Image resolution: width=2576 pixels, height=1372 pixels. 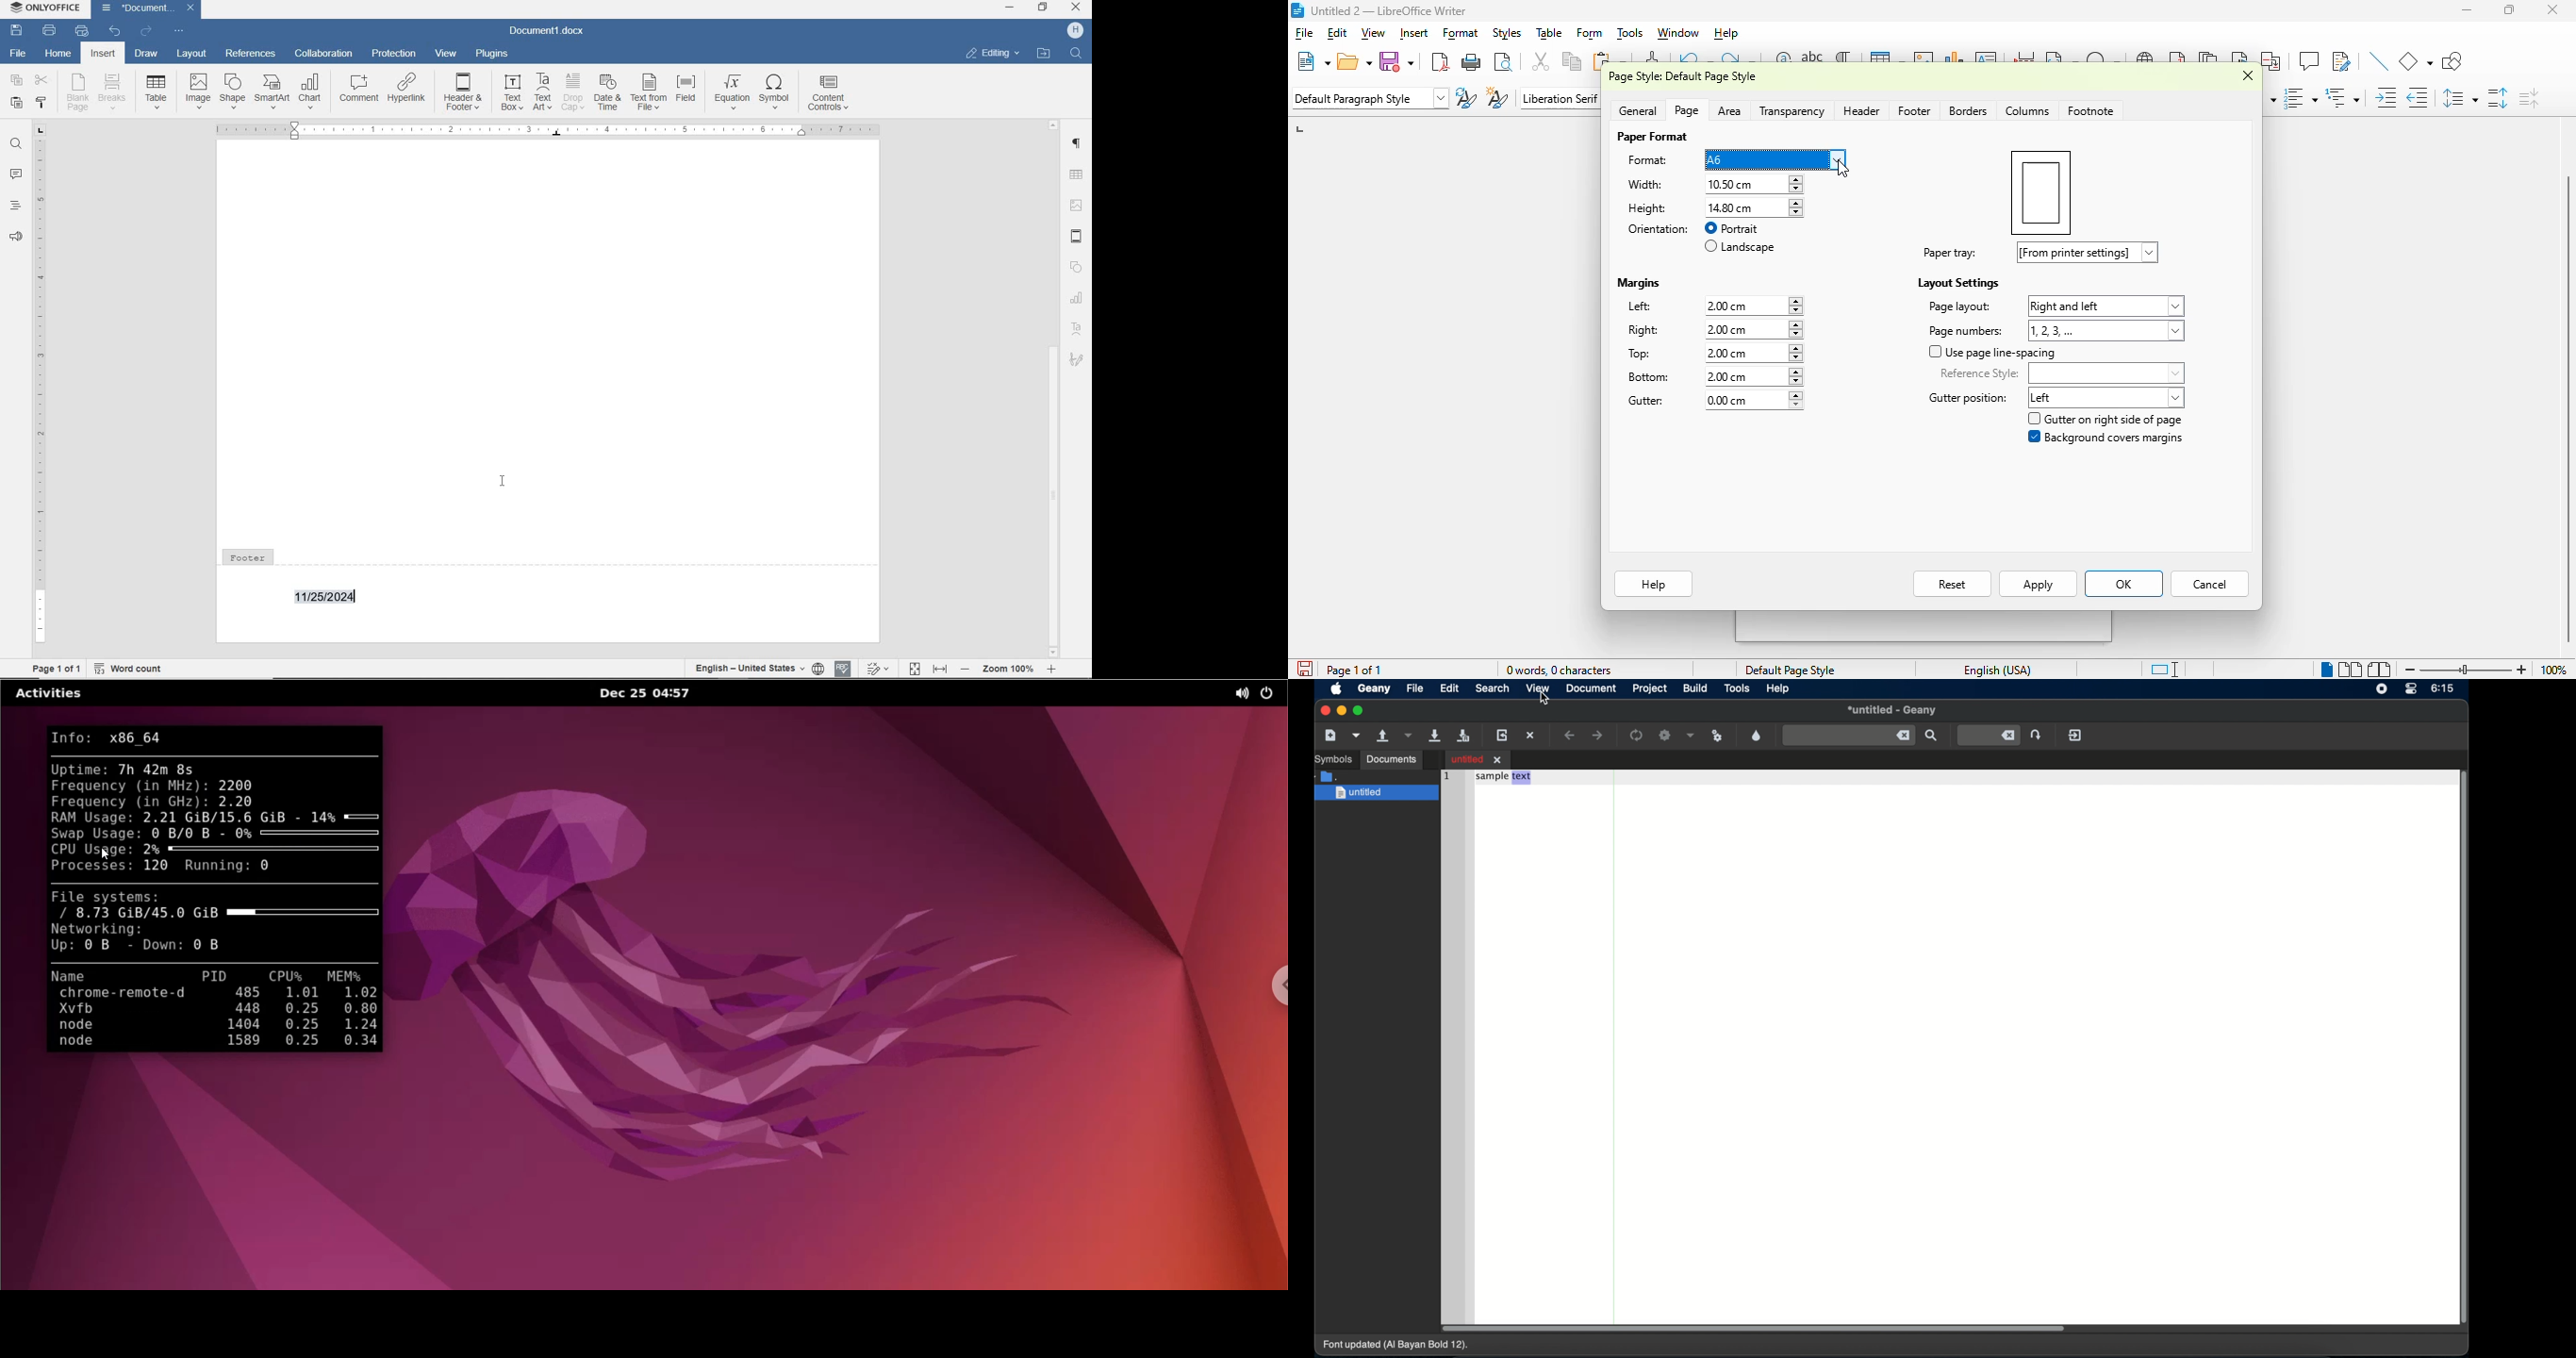 I want to click on print file, so click(x=51, y=30).